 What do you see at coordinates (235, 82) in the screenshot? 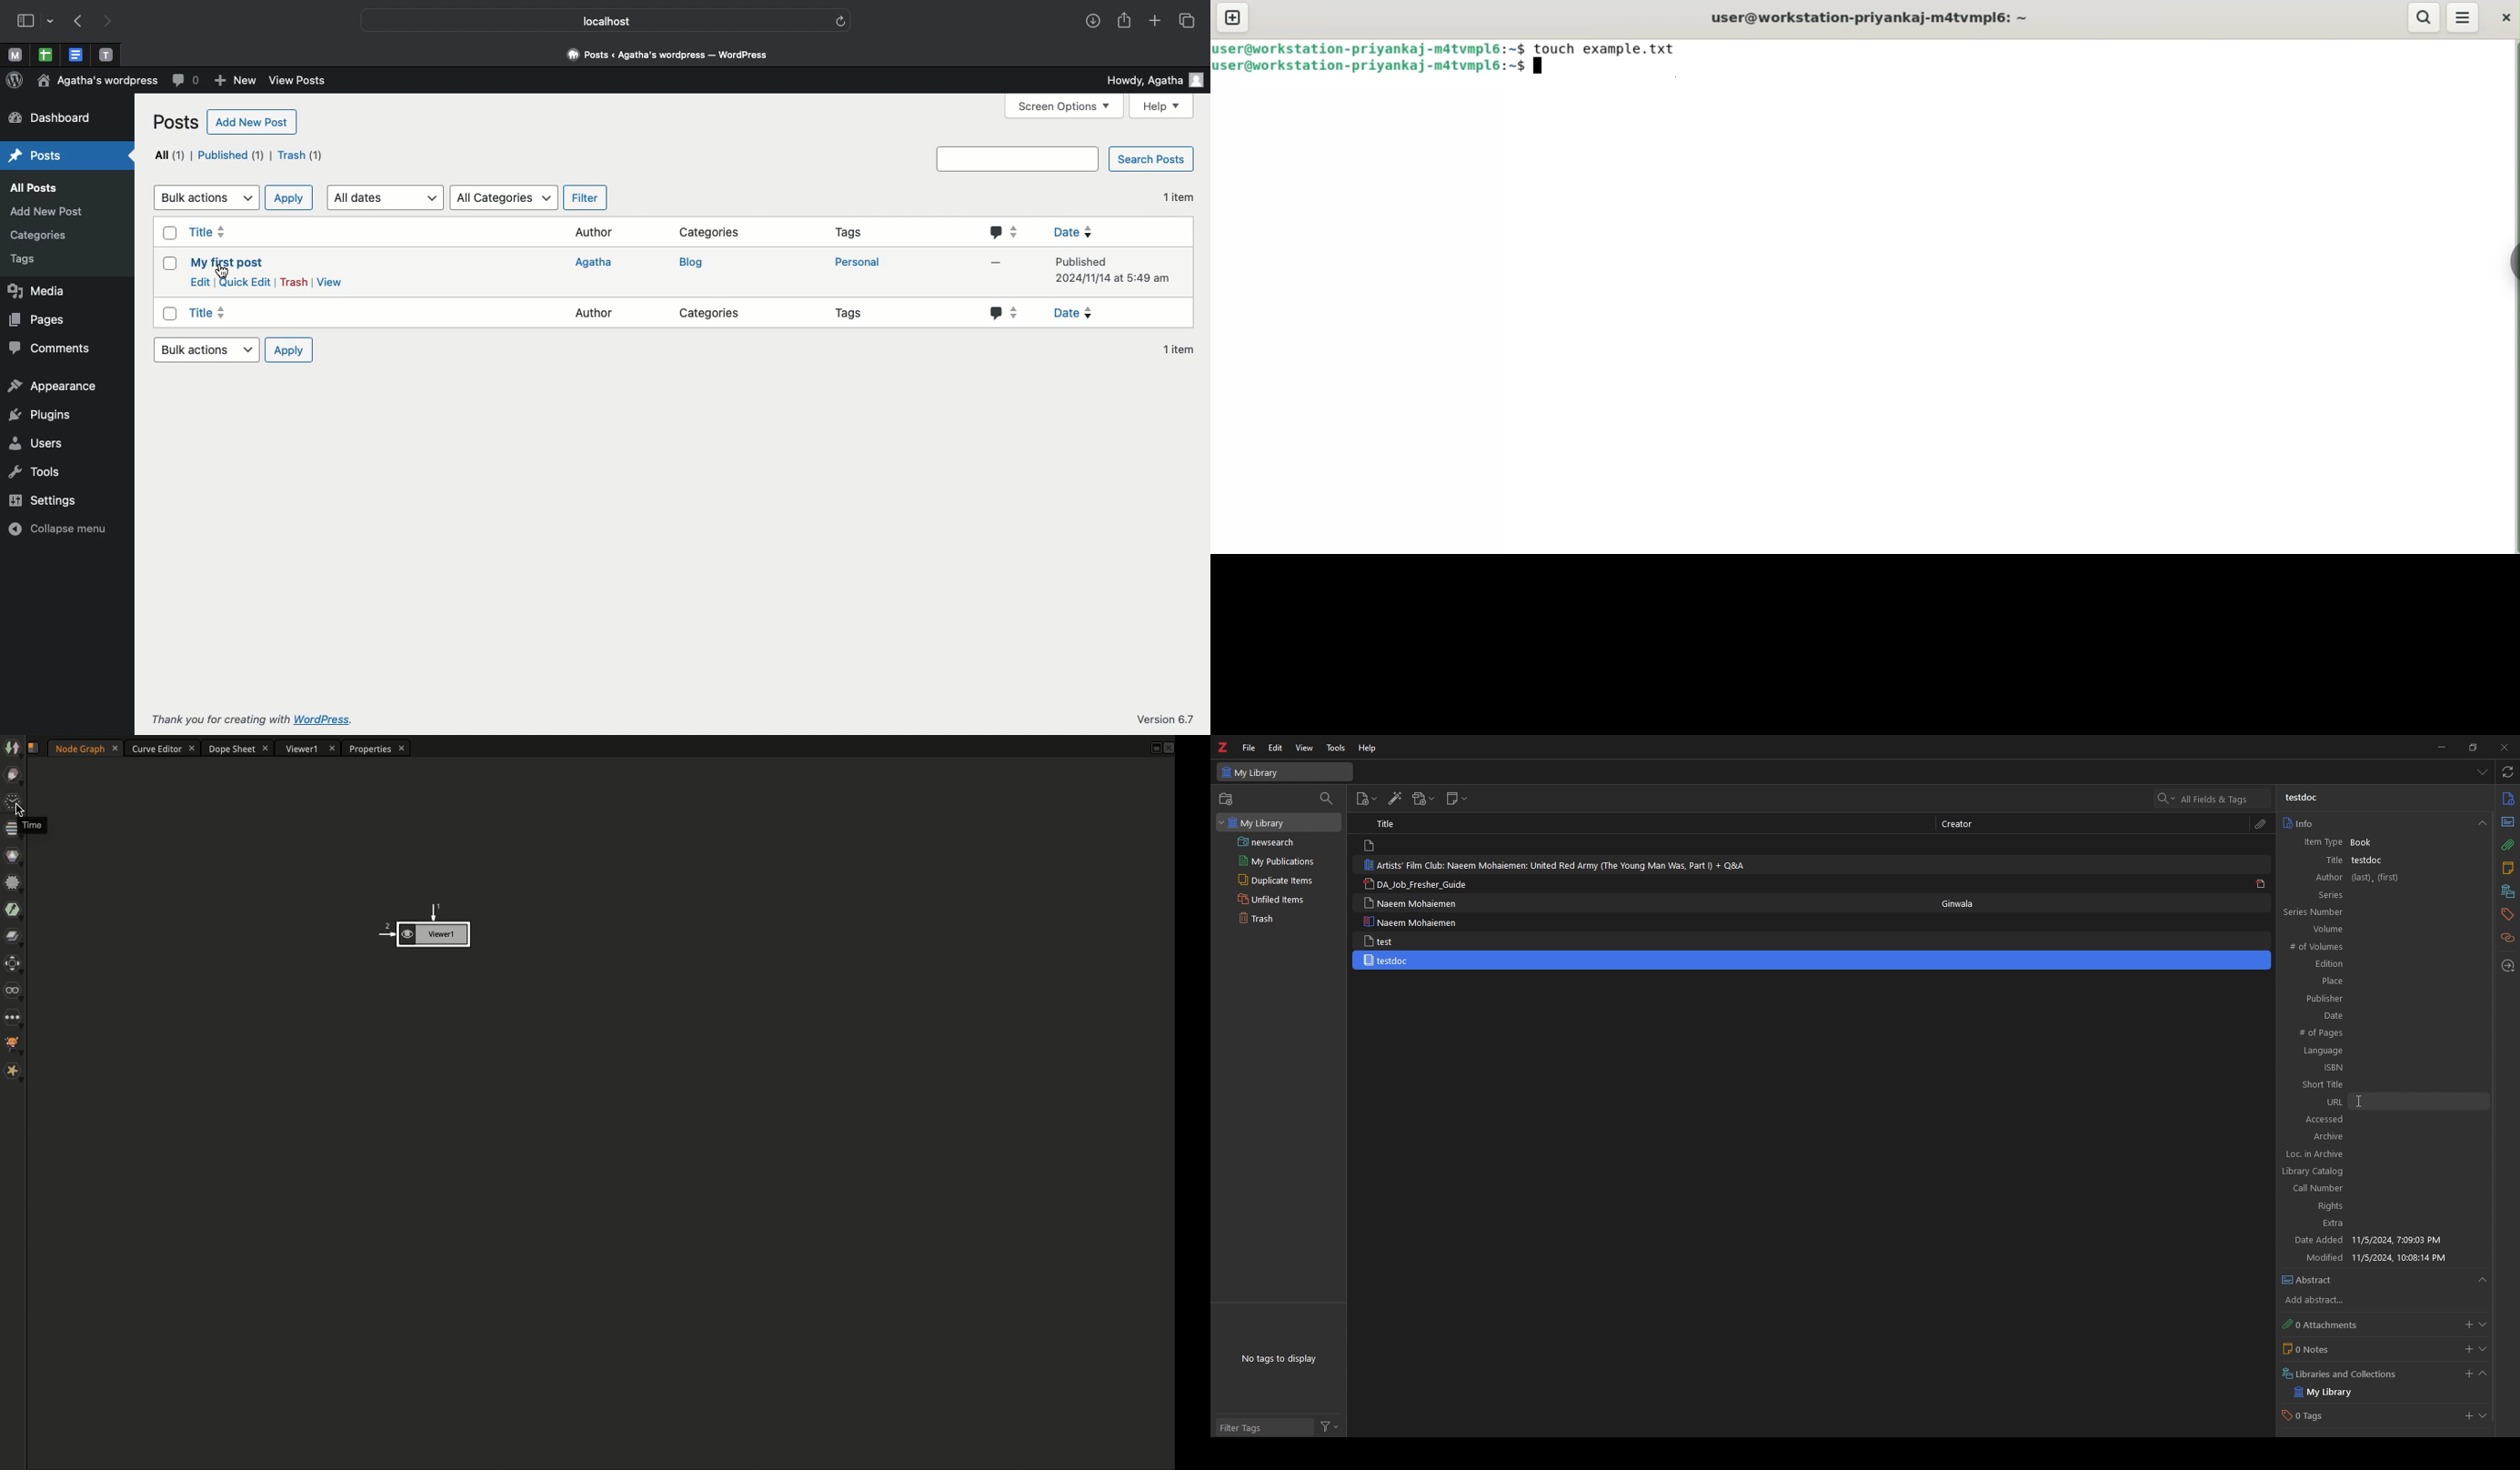
I see `Add new` at bounding box center [235, 82].